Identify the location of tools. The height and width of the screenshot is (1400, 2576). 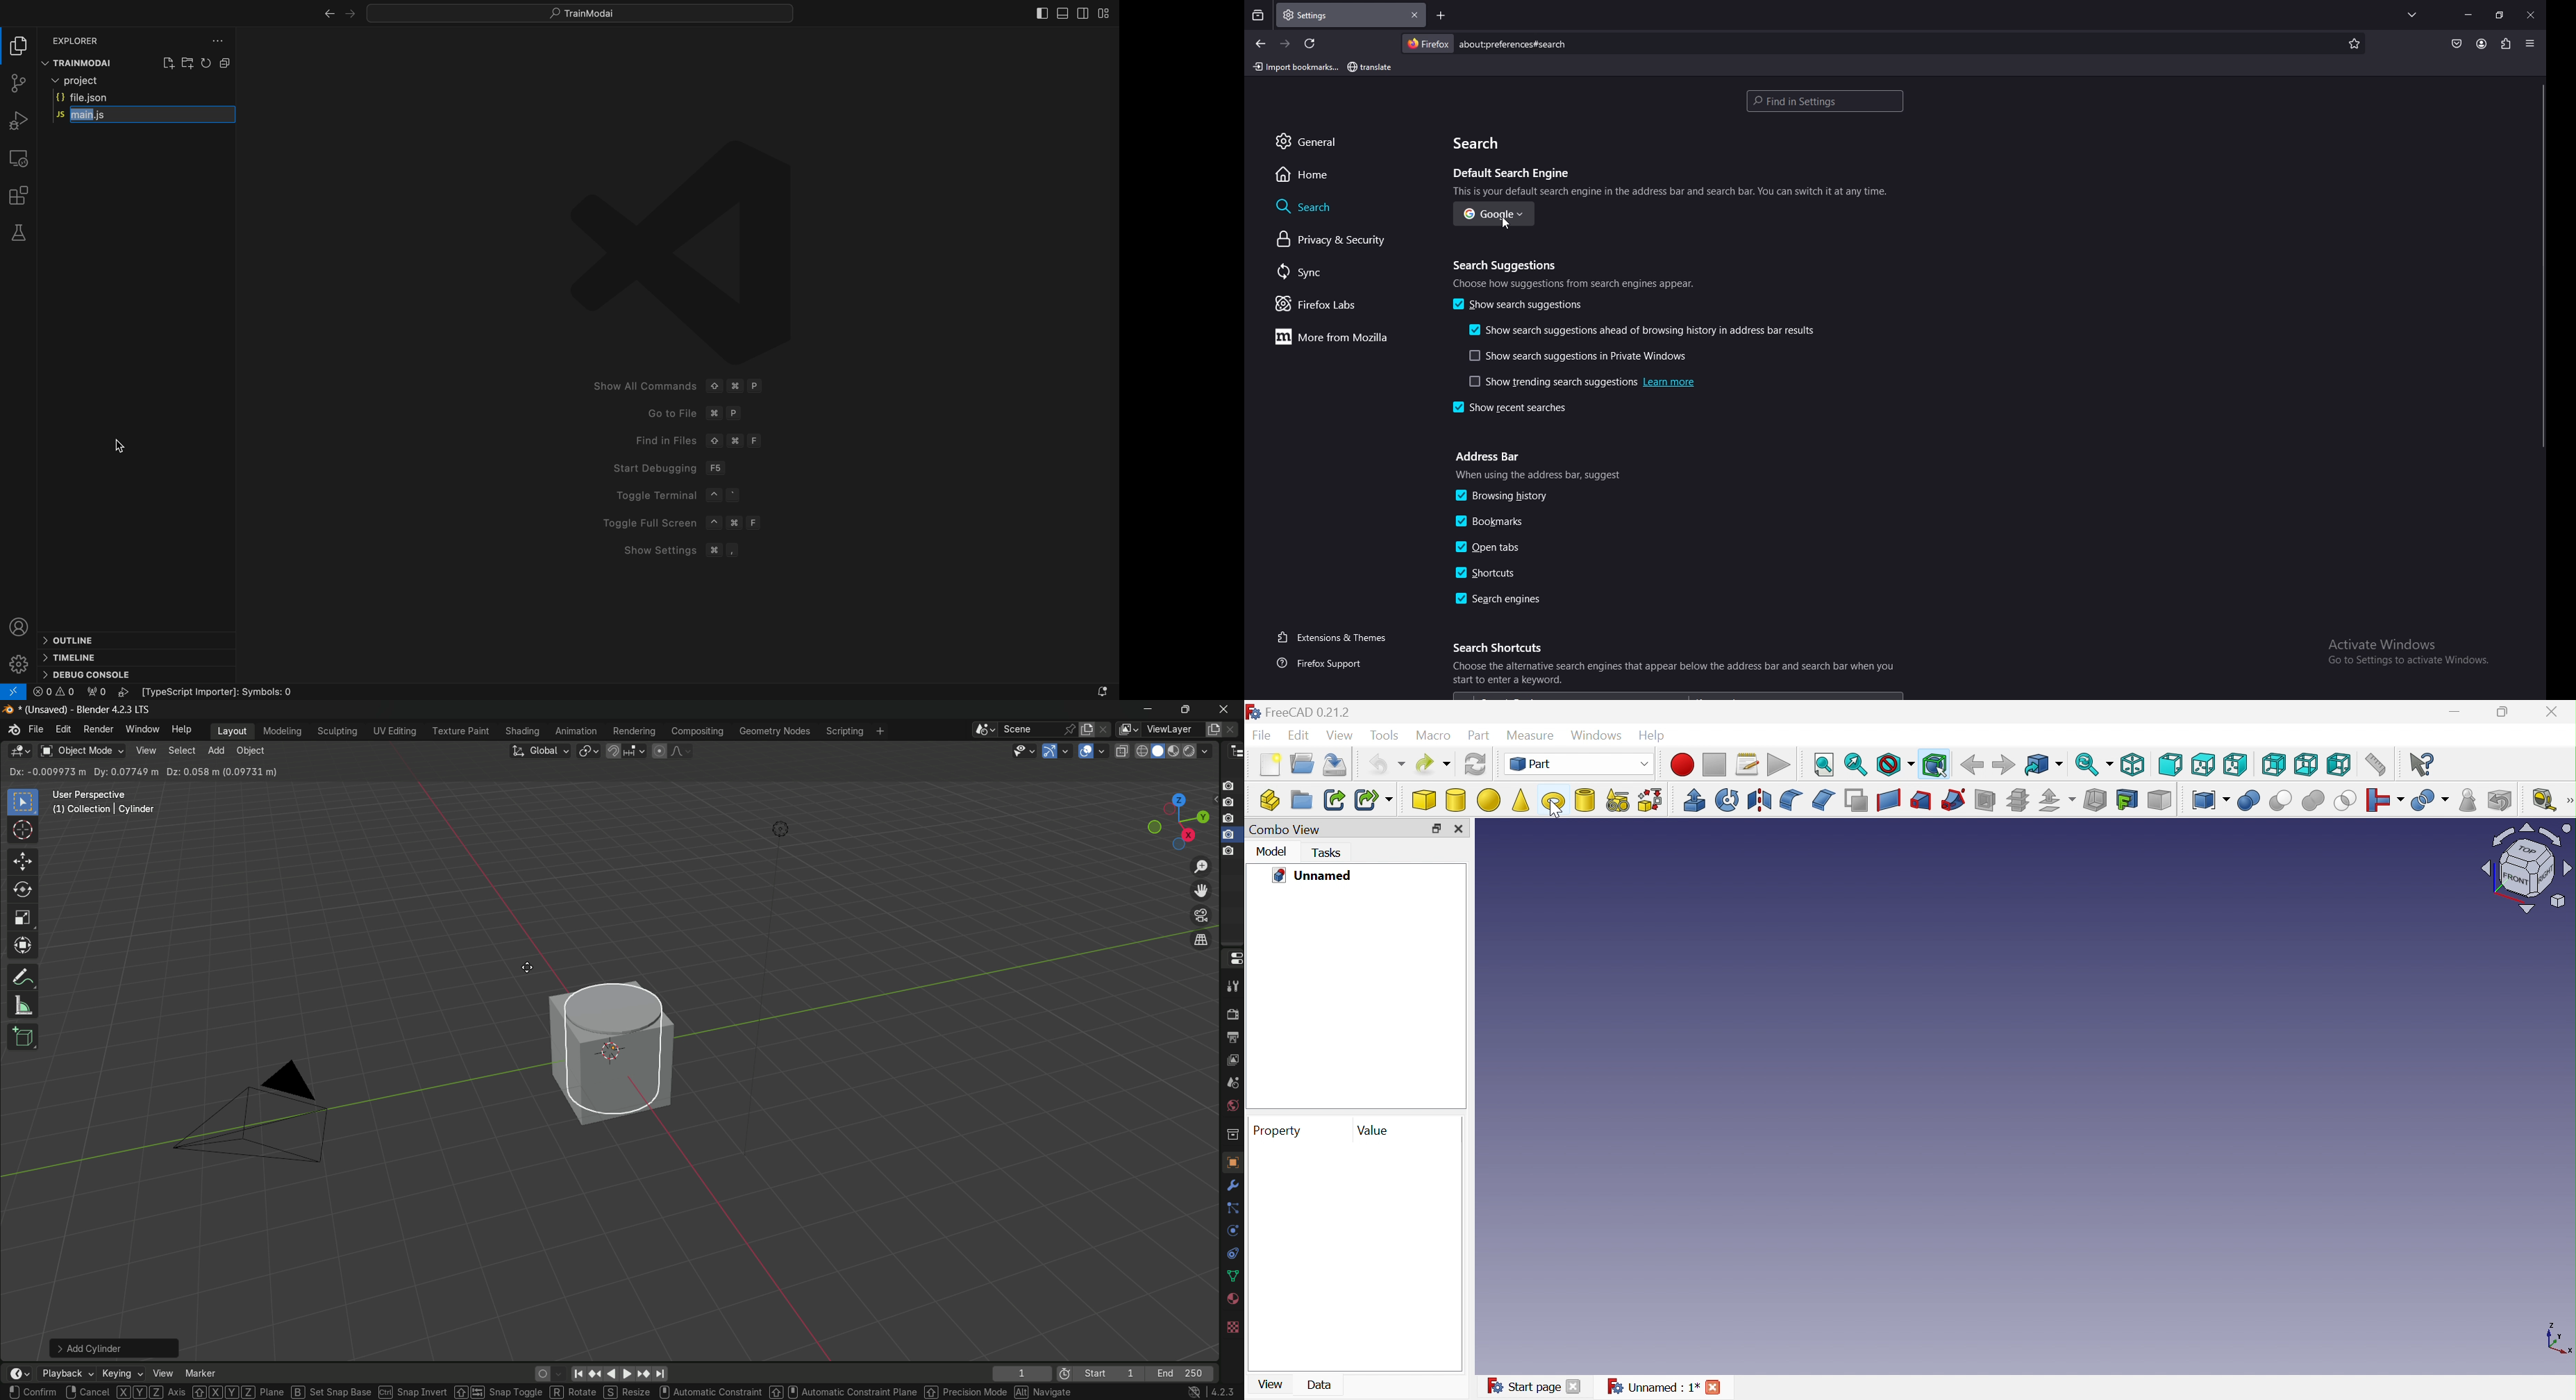
(1231, 984).